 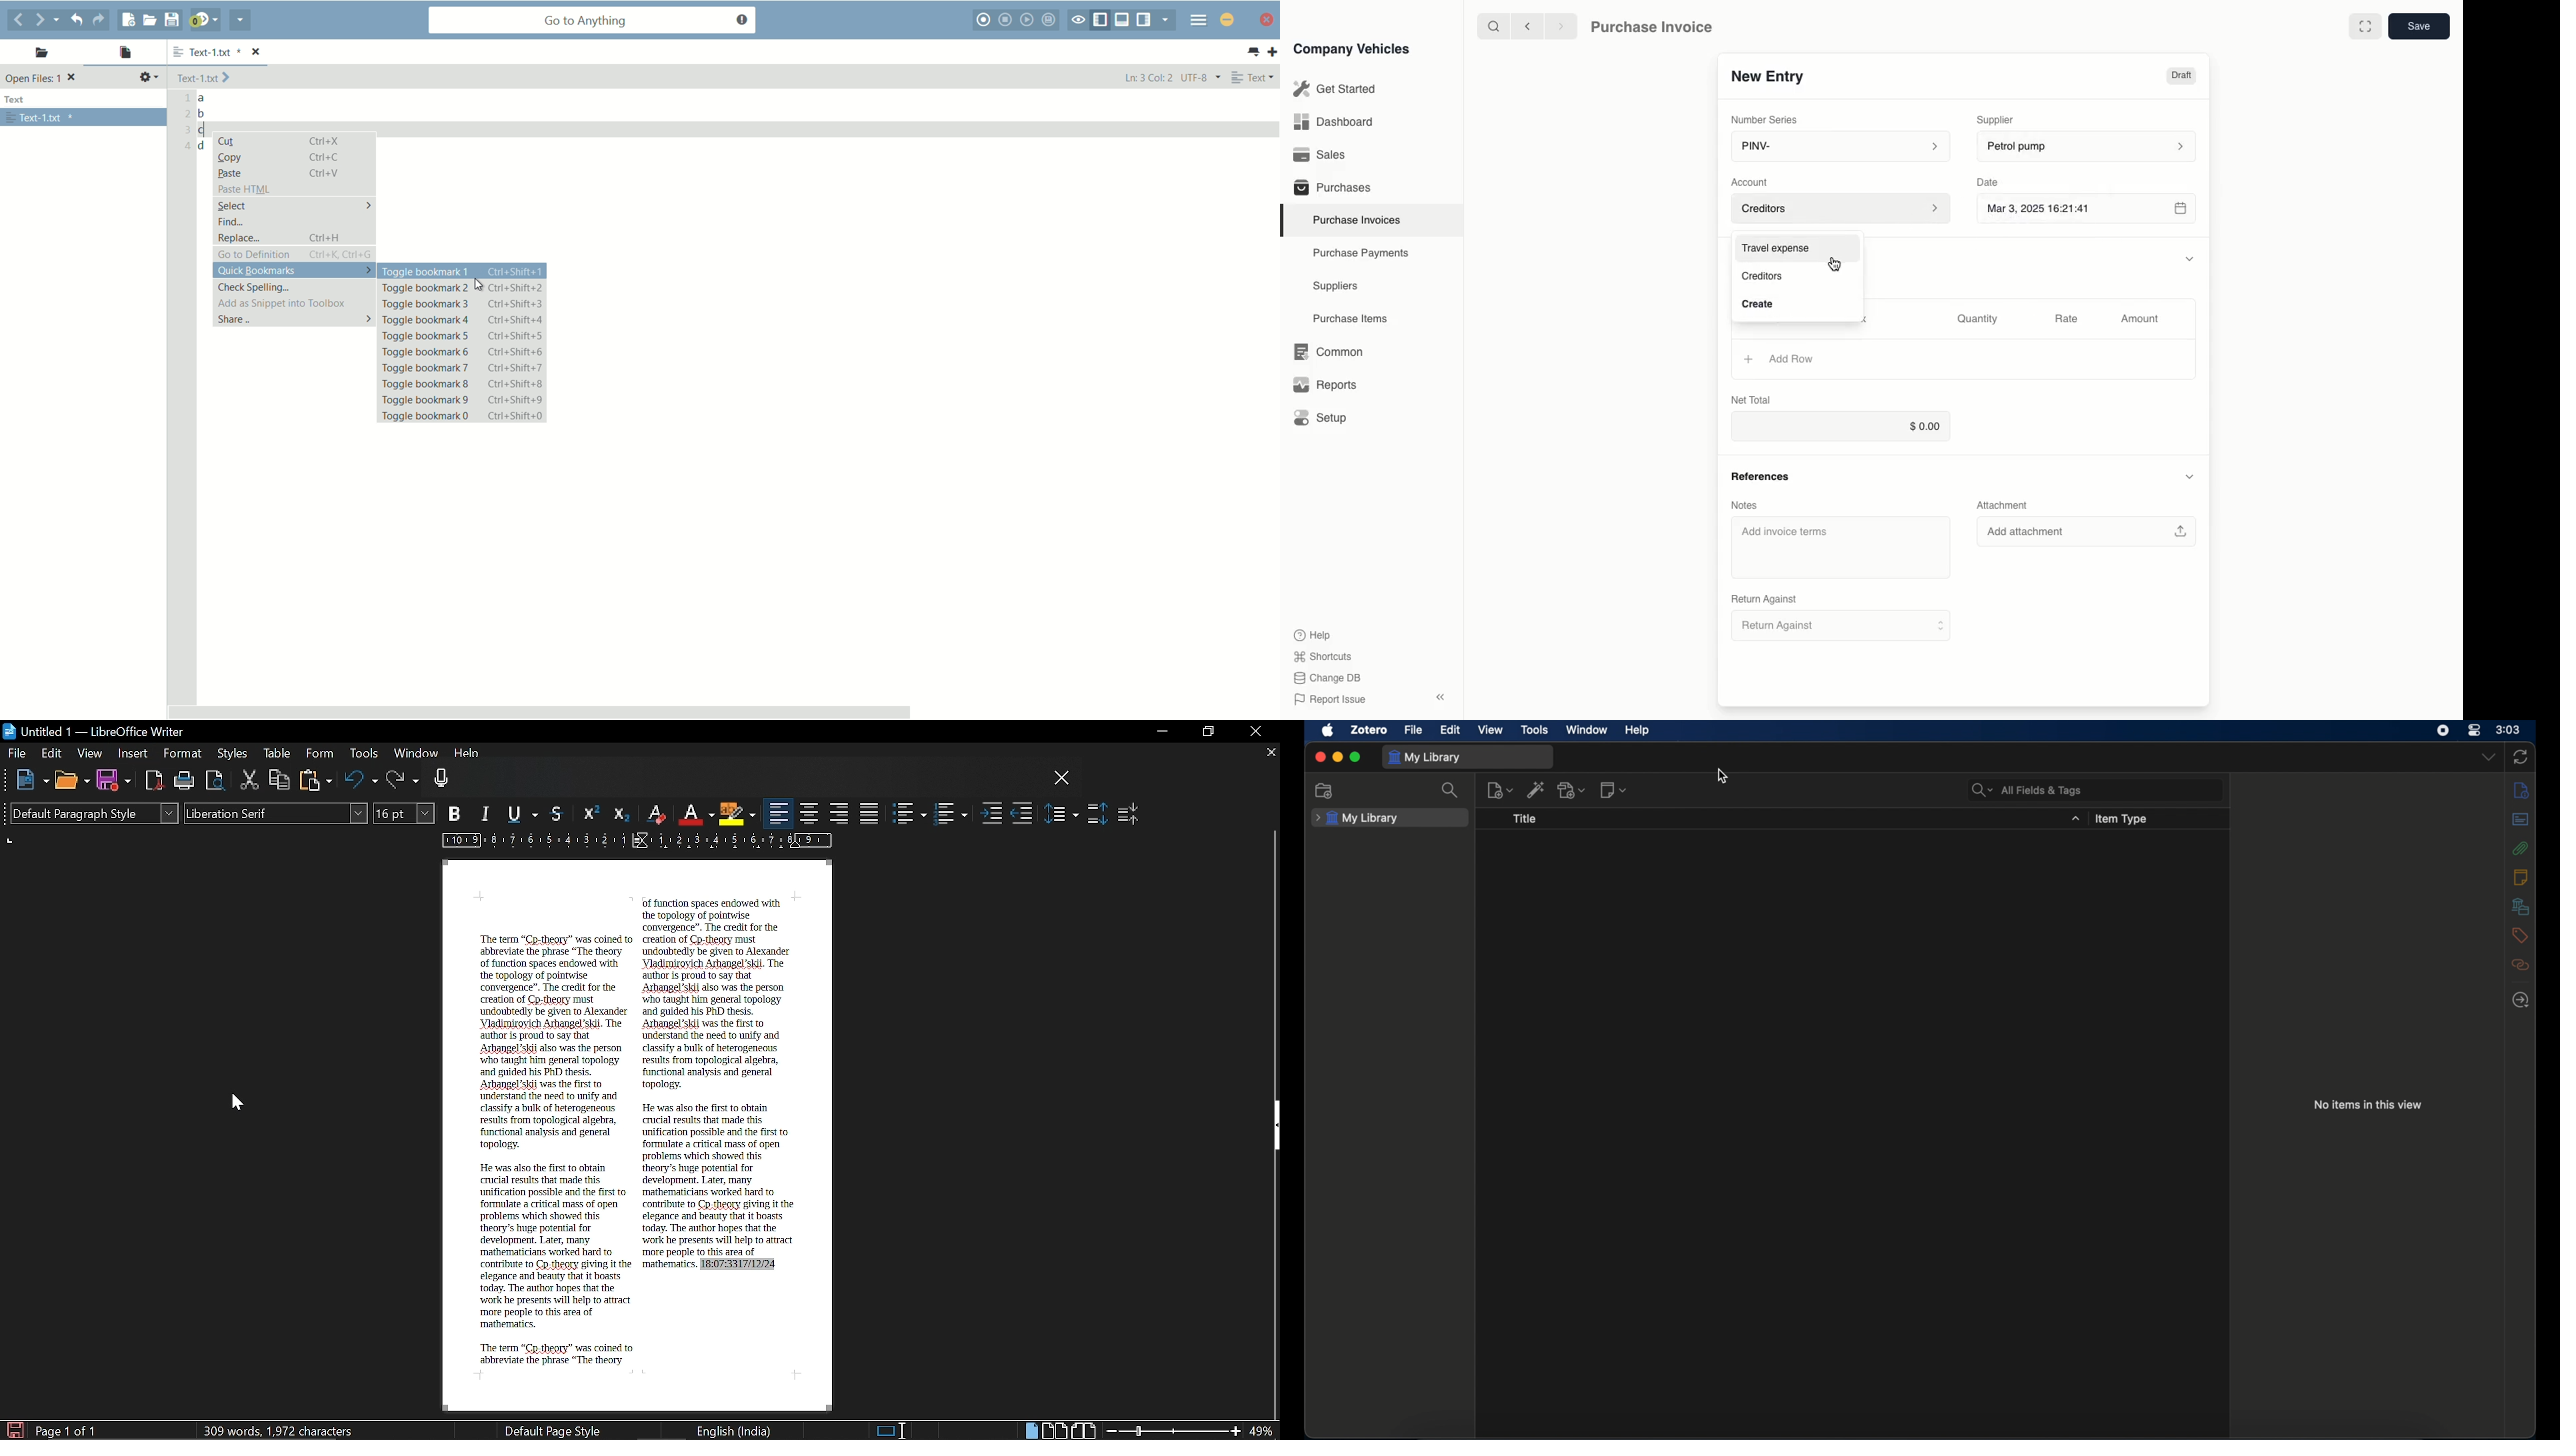 I want to click on Purchase Invoices, so click(x=1353, y=219).